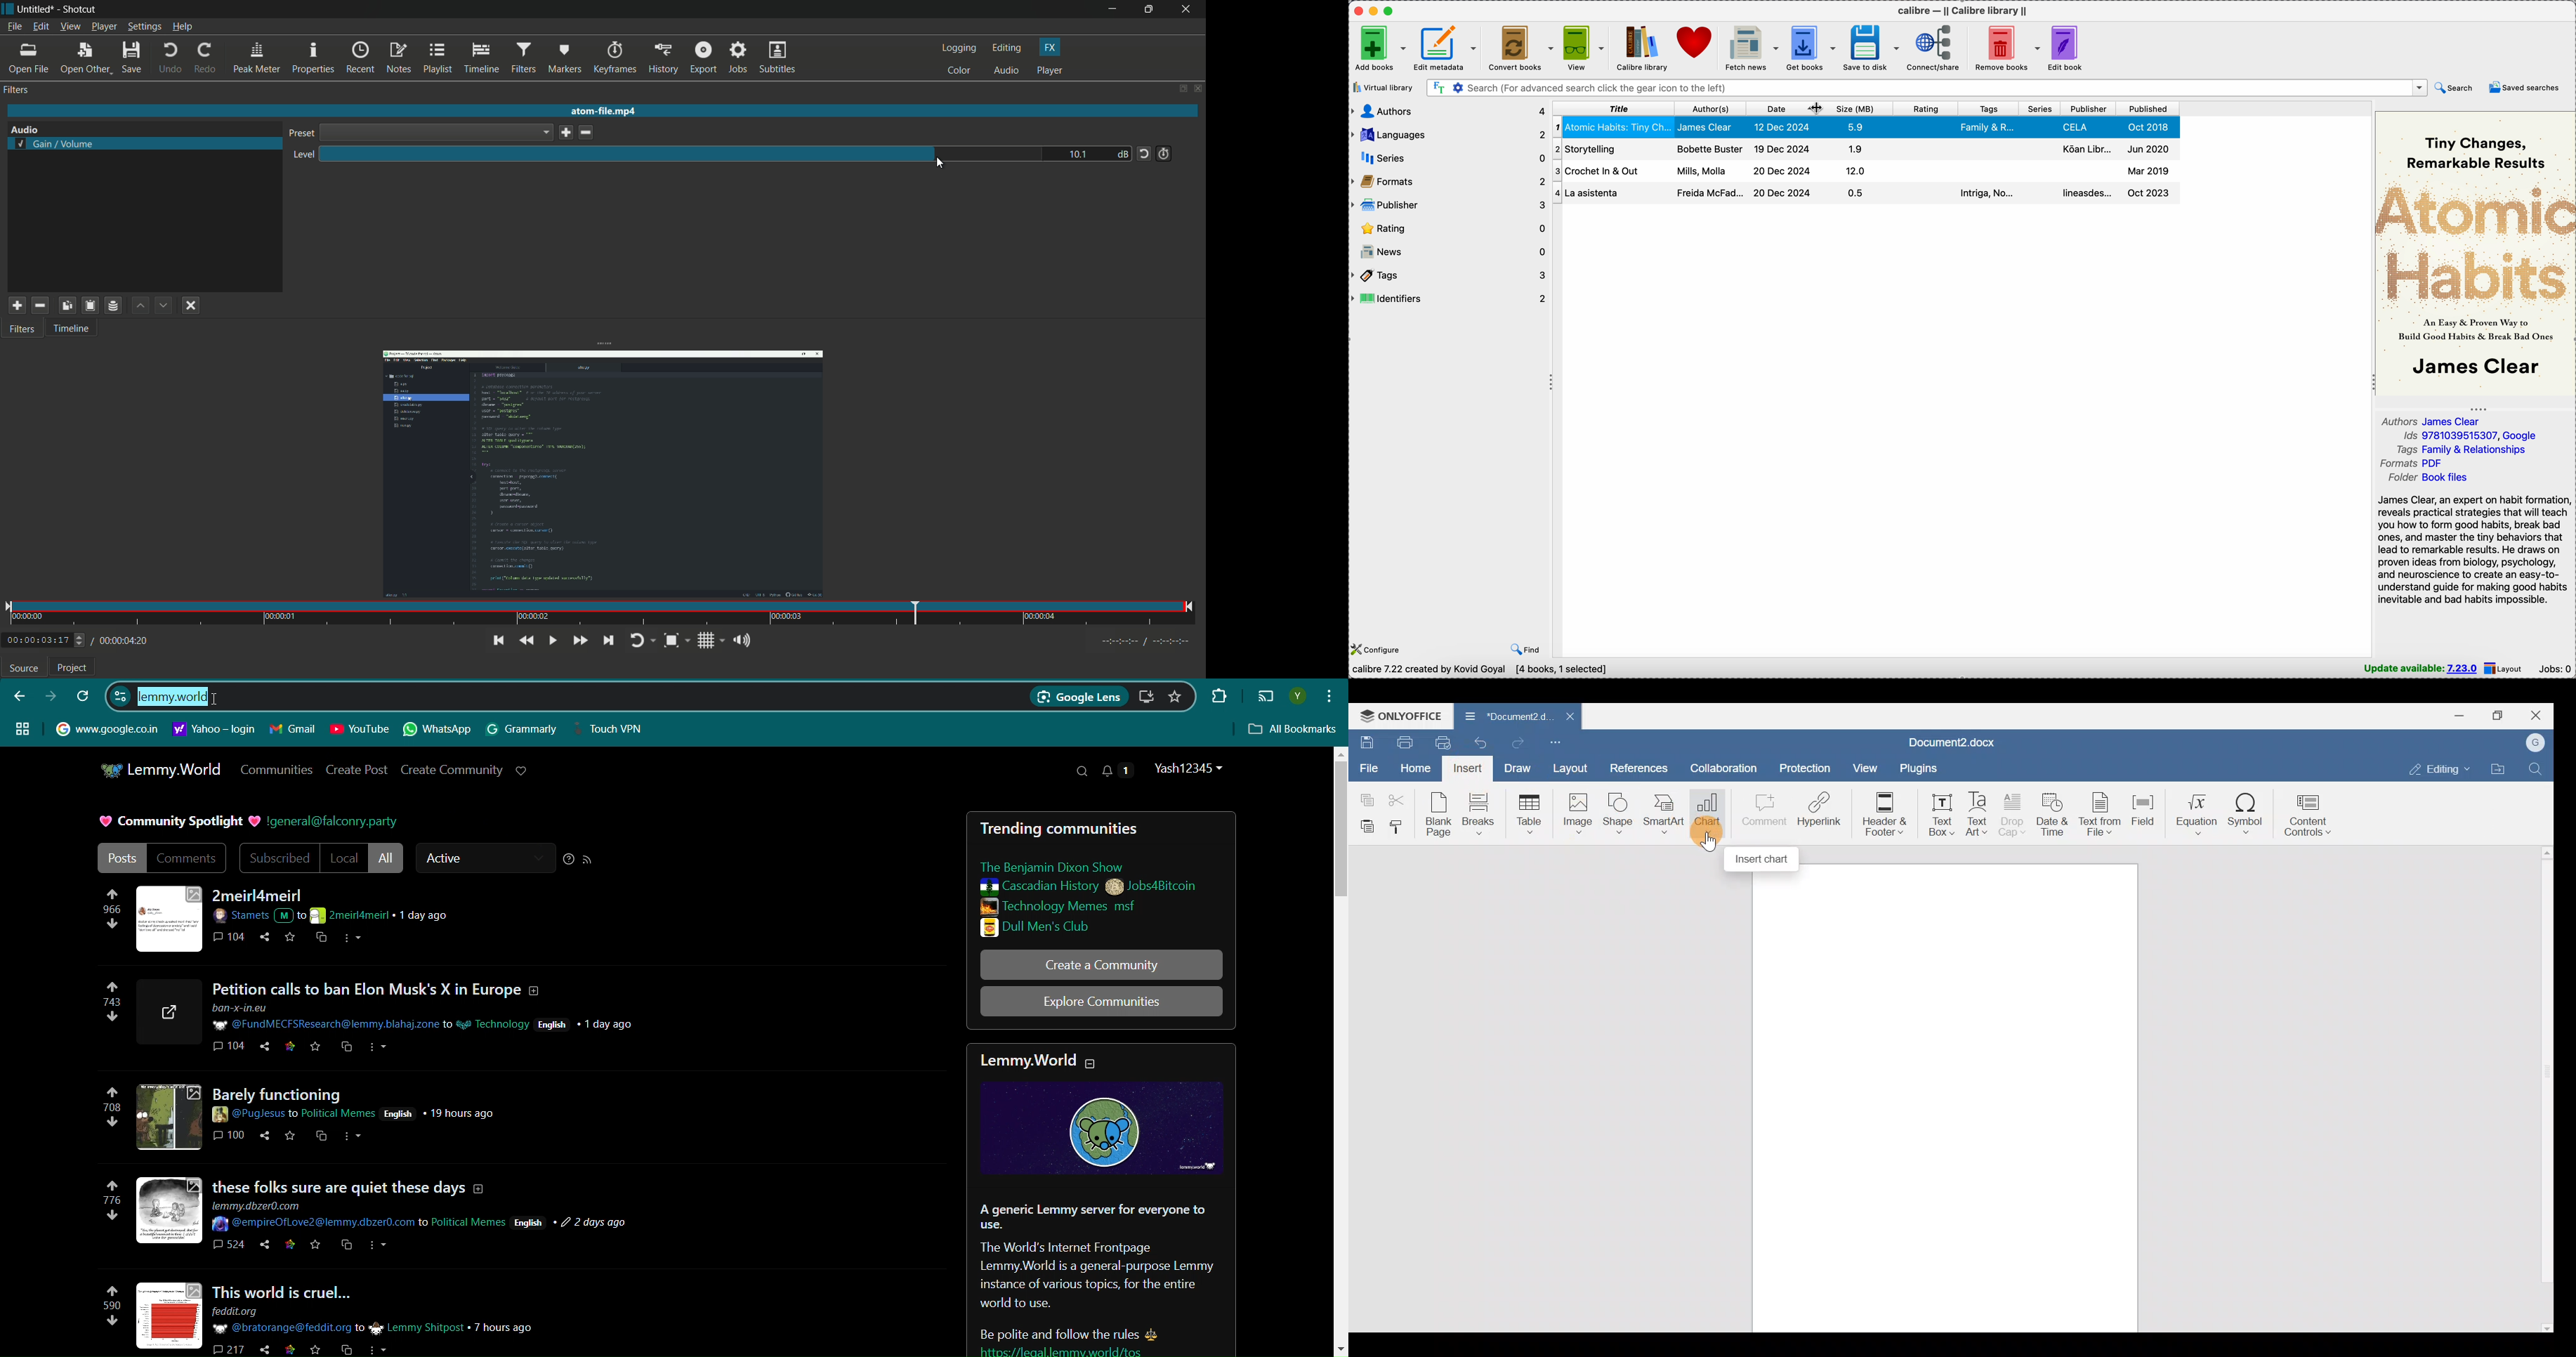 The width and height of the screenshot is (2576, 1372). I want to click on Hyperlink, so click(332, 822).